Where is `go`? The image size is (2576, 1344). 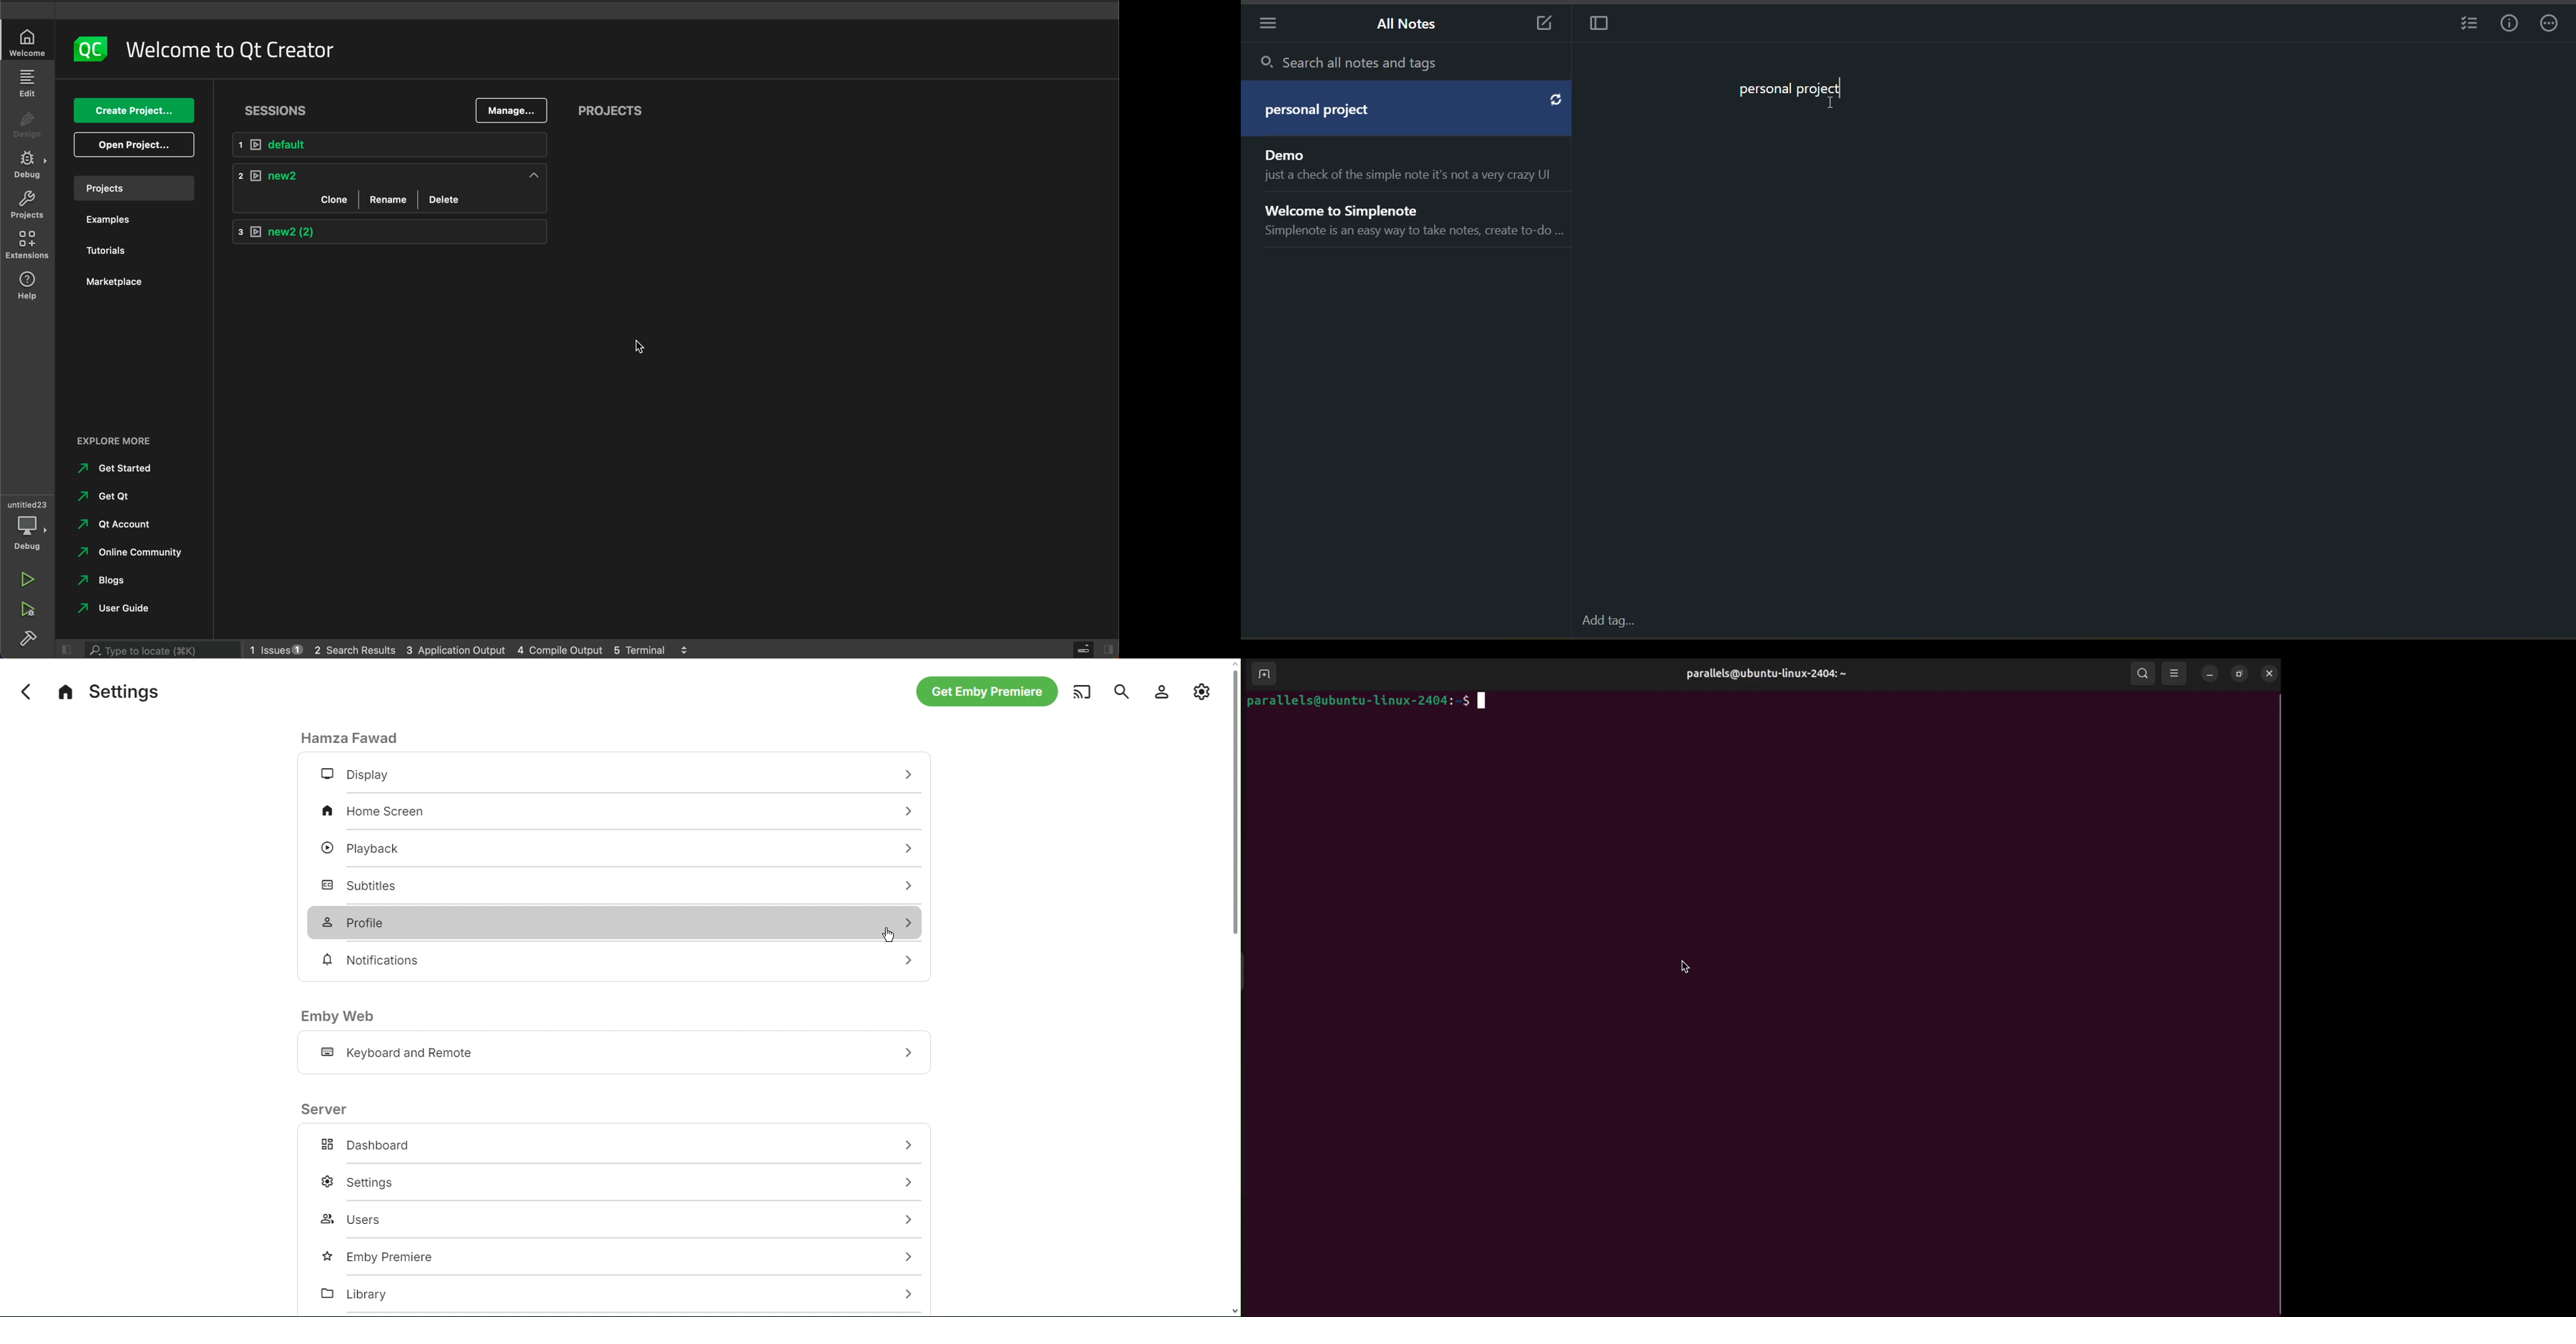
go is located at coordinates (909, 1145).